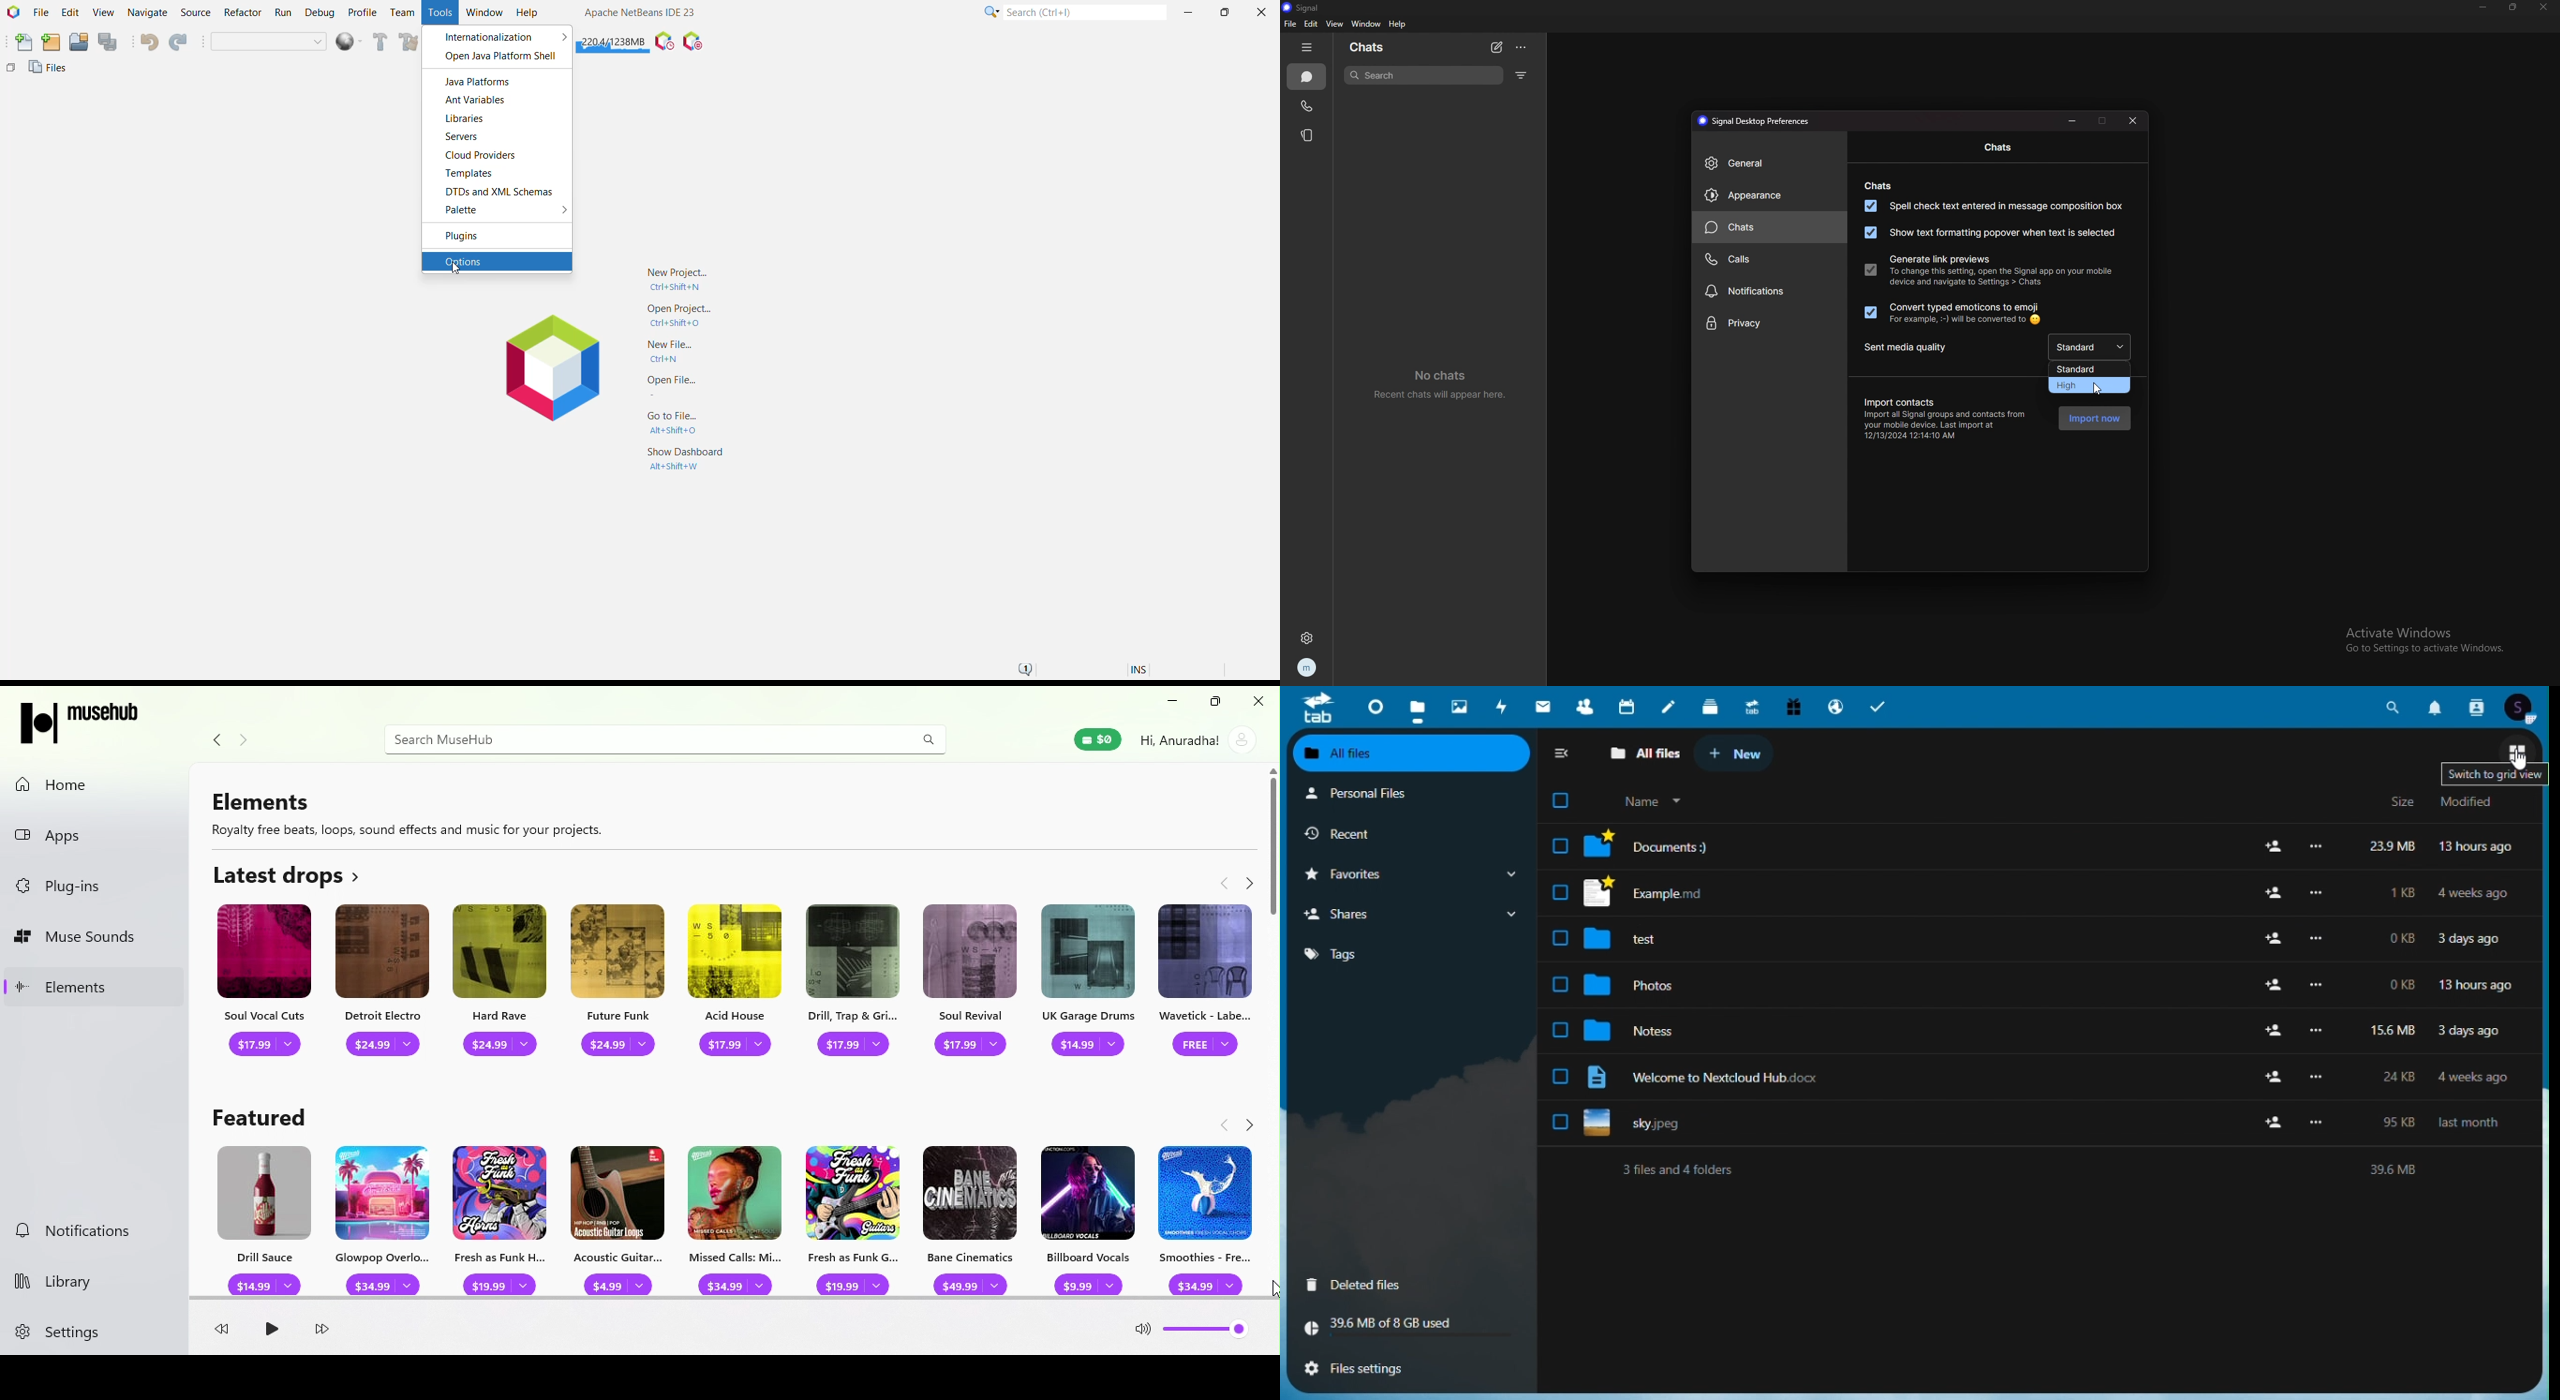 The image size is (2576, 1400). What do you see at coordinates (2471, 801) in the screenshot?
I see `modified` at bounding box center [2471, 801].